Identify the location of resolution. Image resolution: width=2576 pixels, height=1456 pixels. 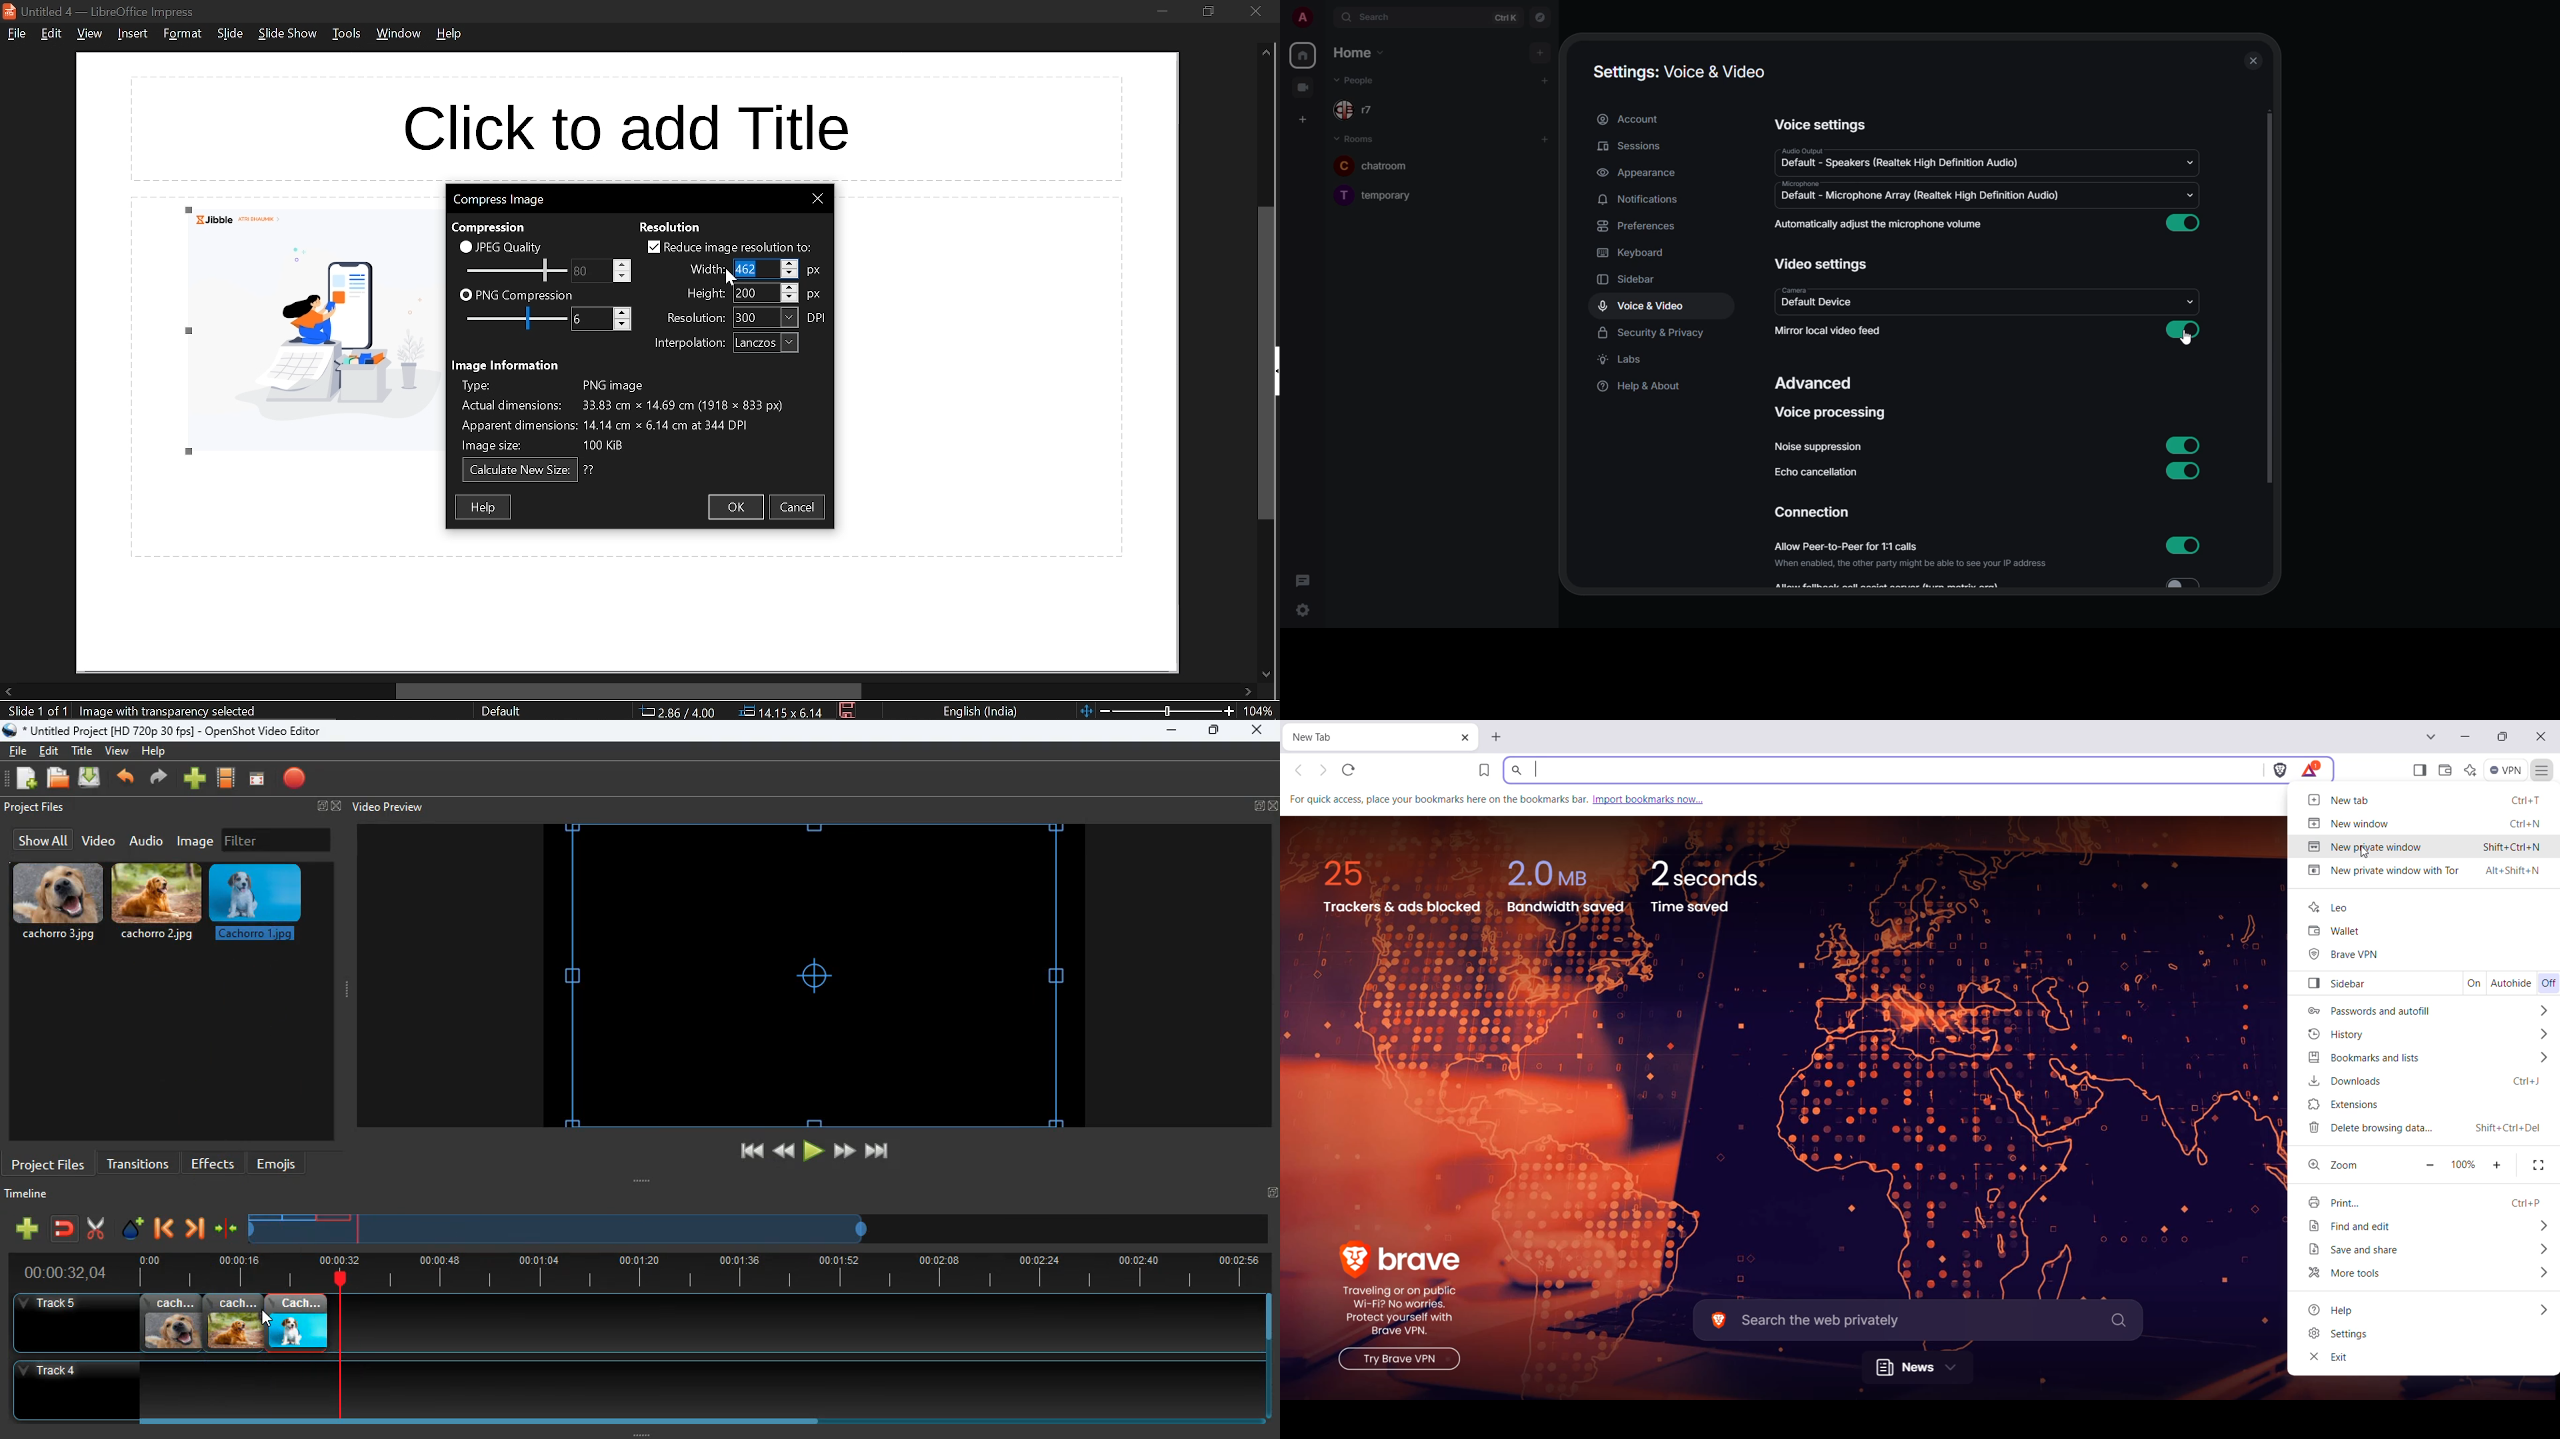
(691, 319).